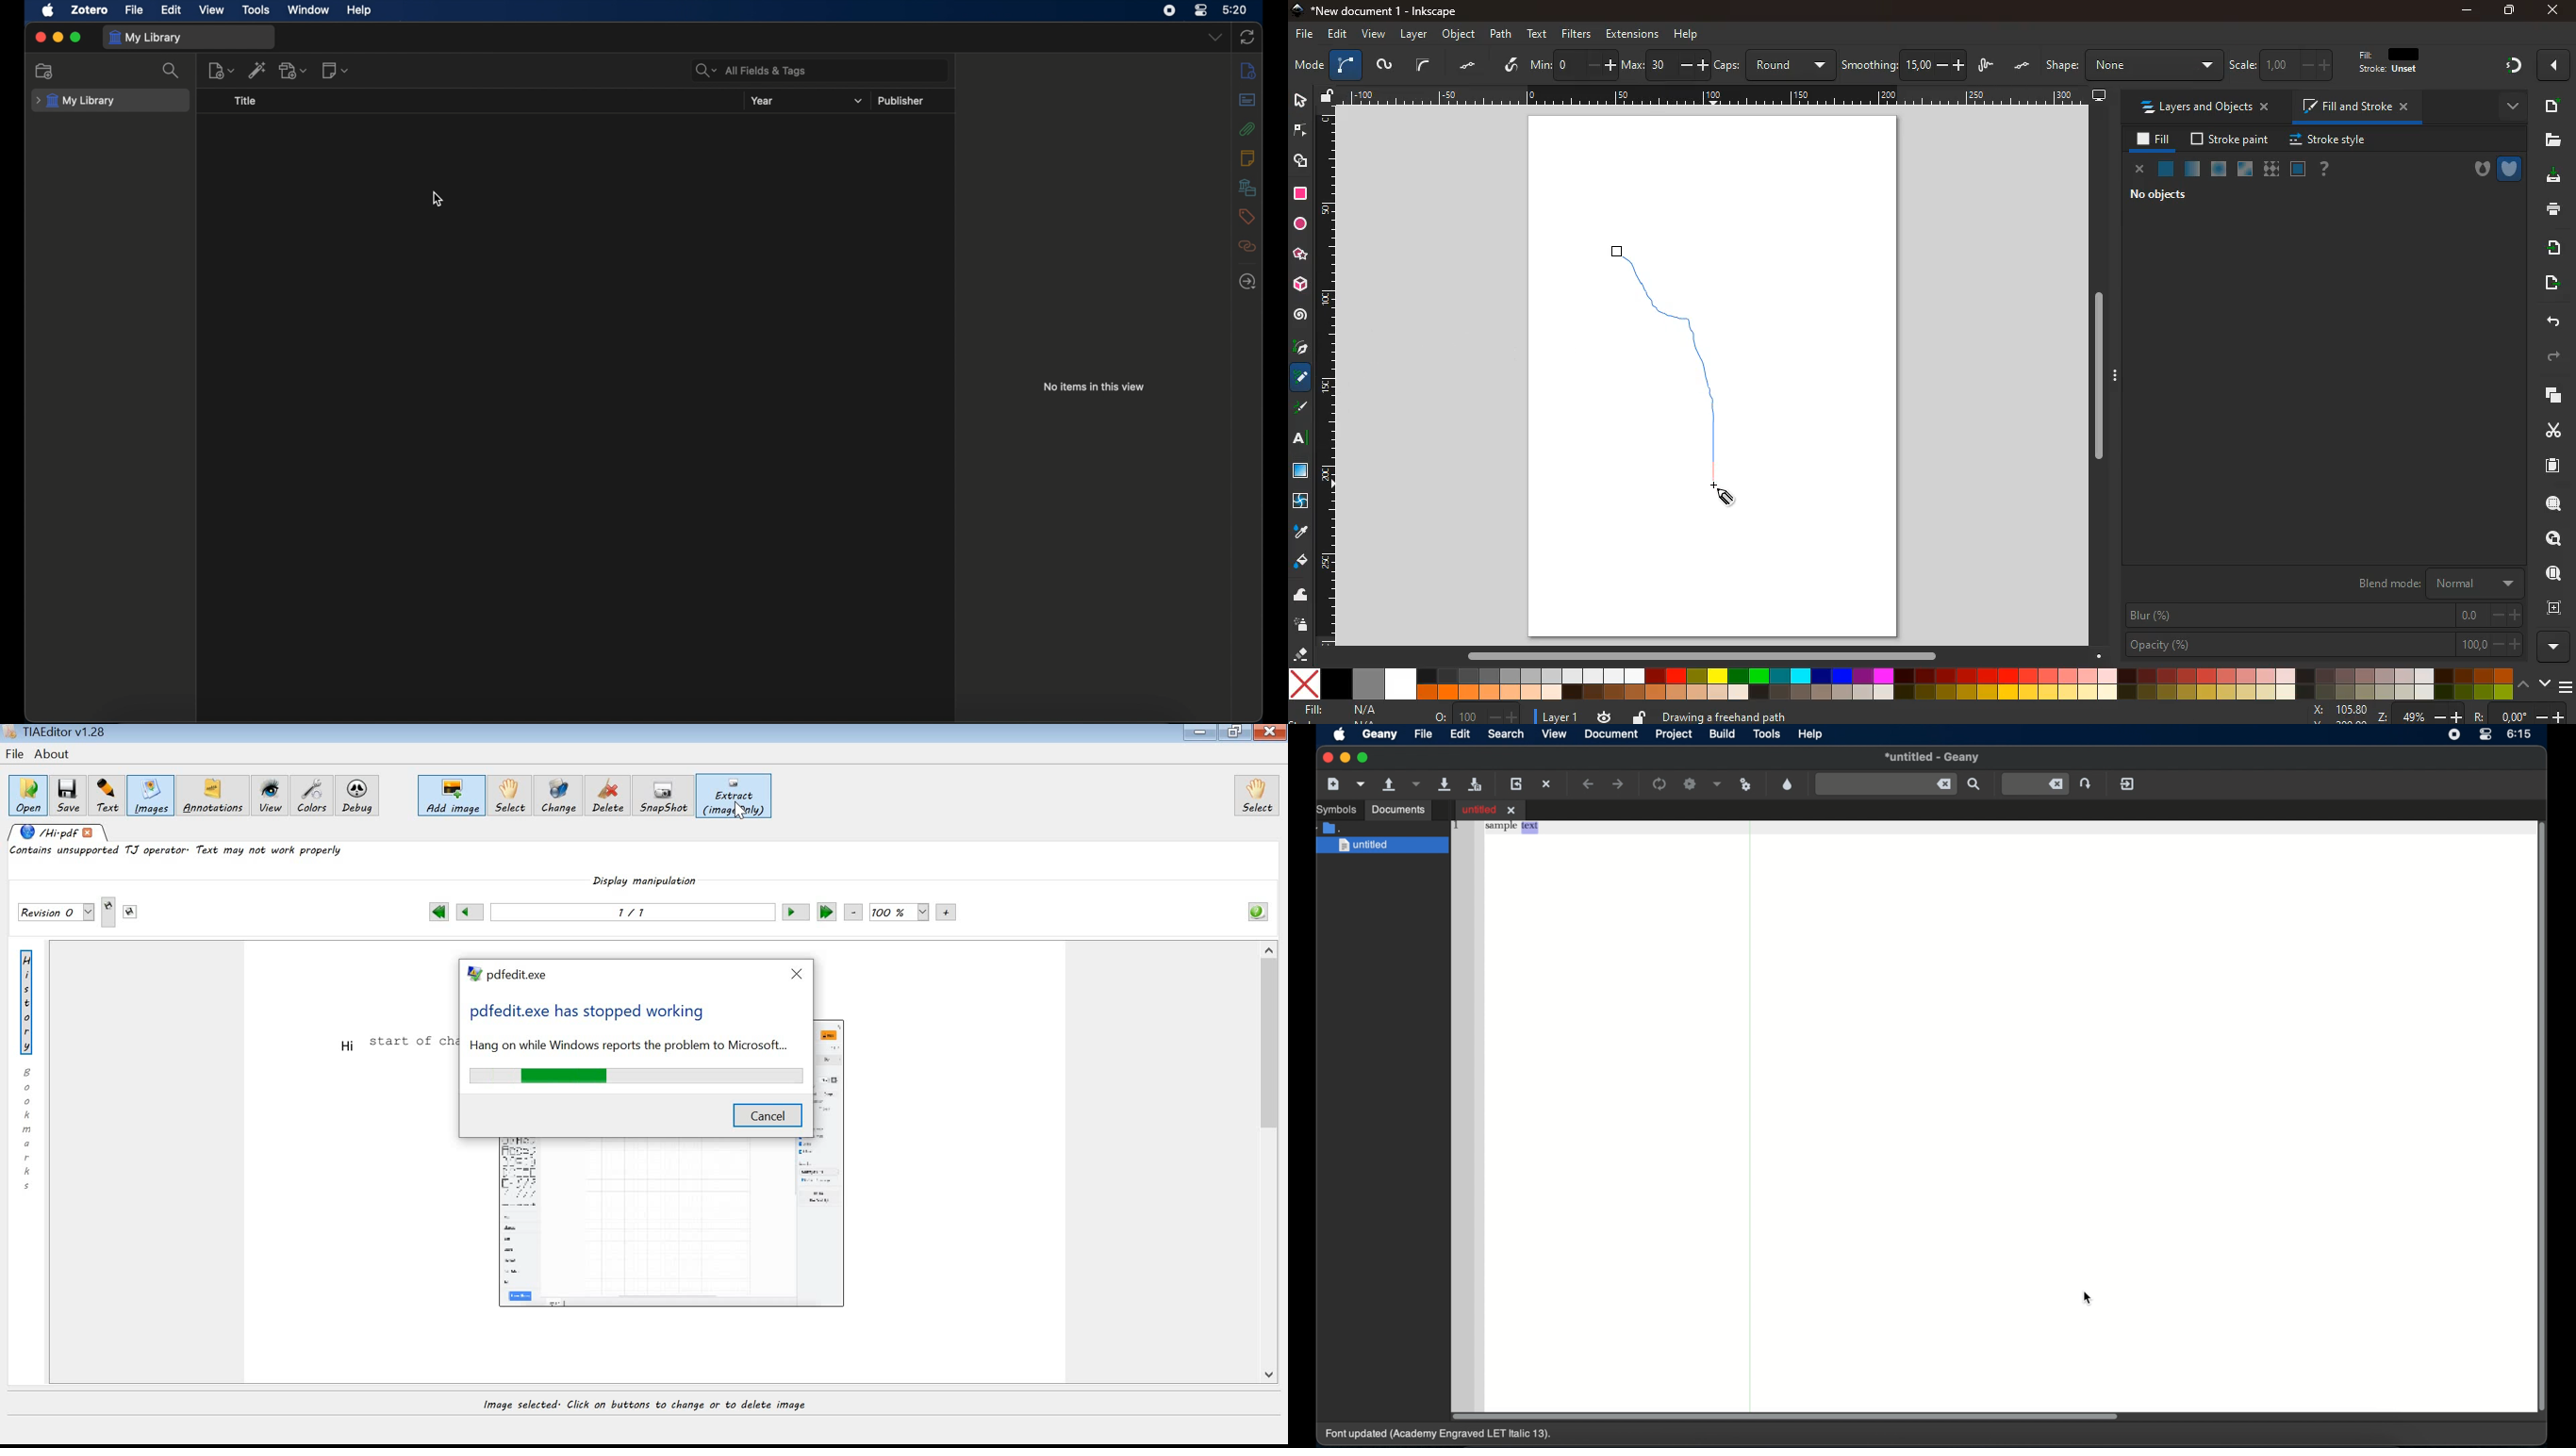 The image size is (2576, 1456). Describe the element at coordinates (1214, 36) in the screenshot. I see `dropdown` at that location.